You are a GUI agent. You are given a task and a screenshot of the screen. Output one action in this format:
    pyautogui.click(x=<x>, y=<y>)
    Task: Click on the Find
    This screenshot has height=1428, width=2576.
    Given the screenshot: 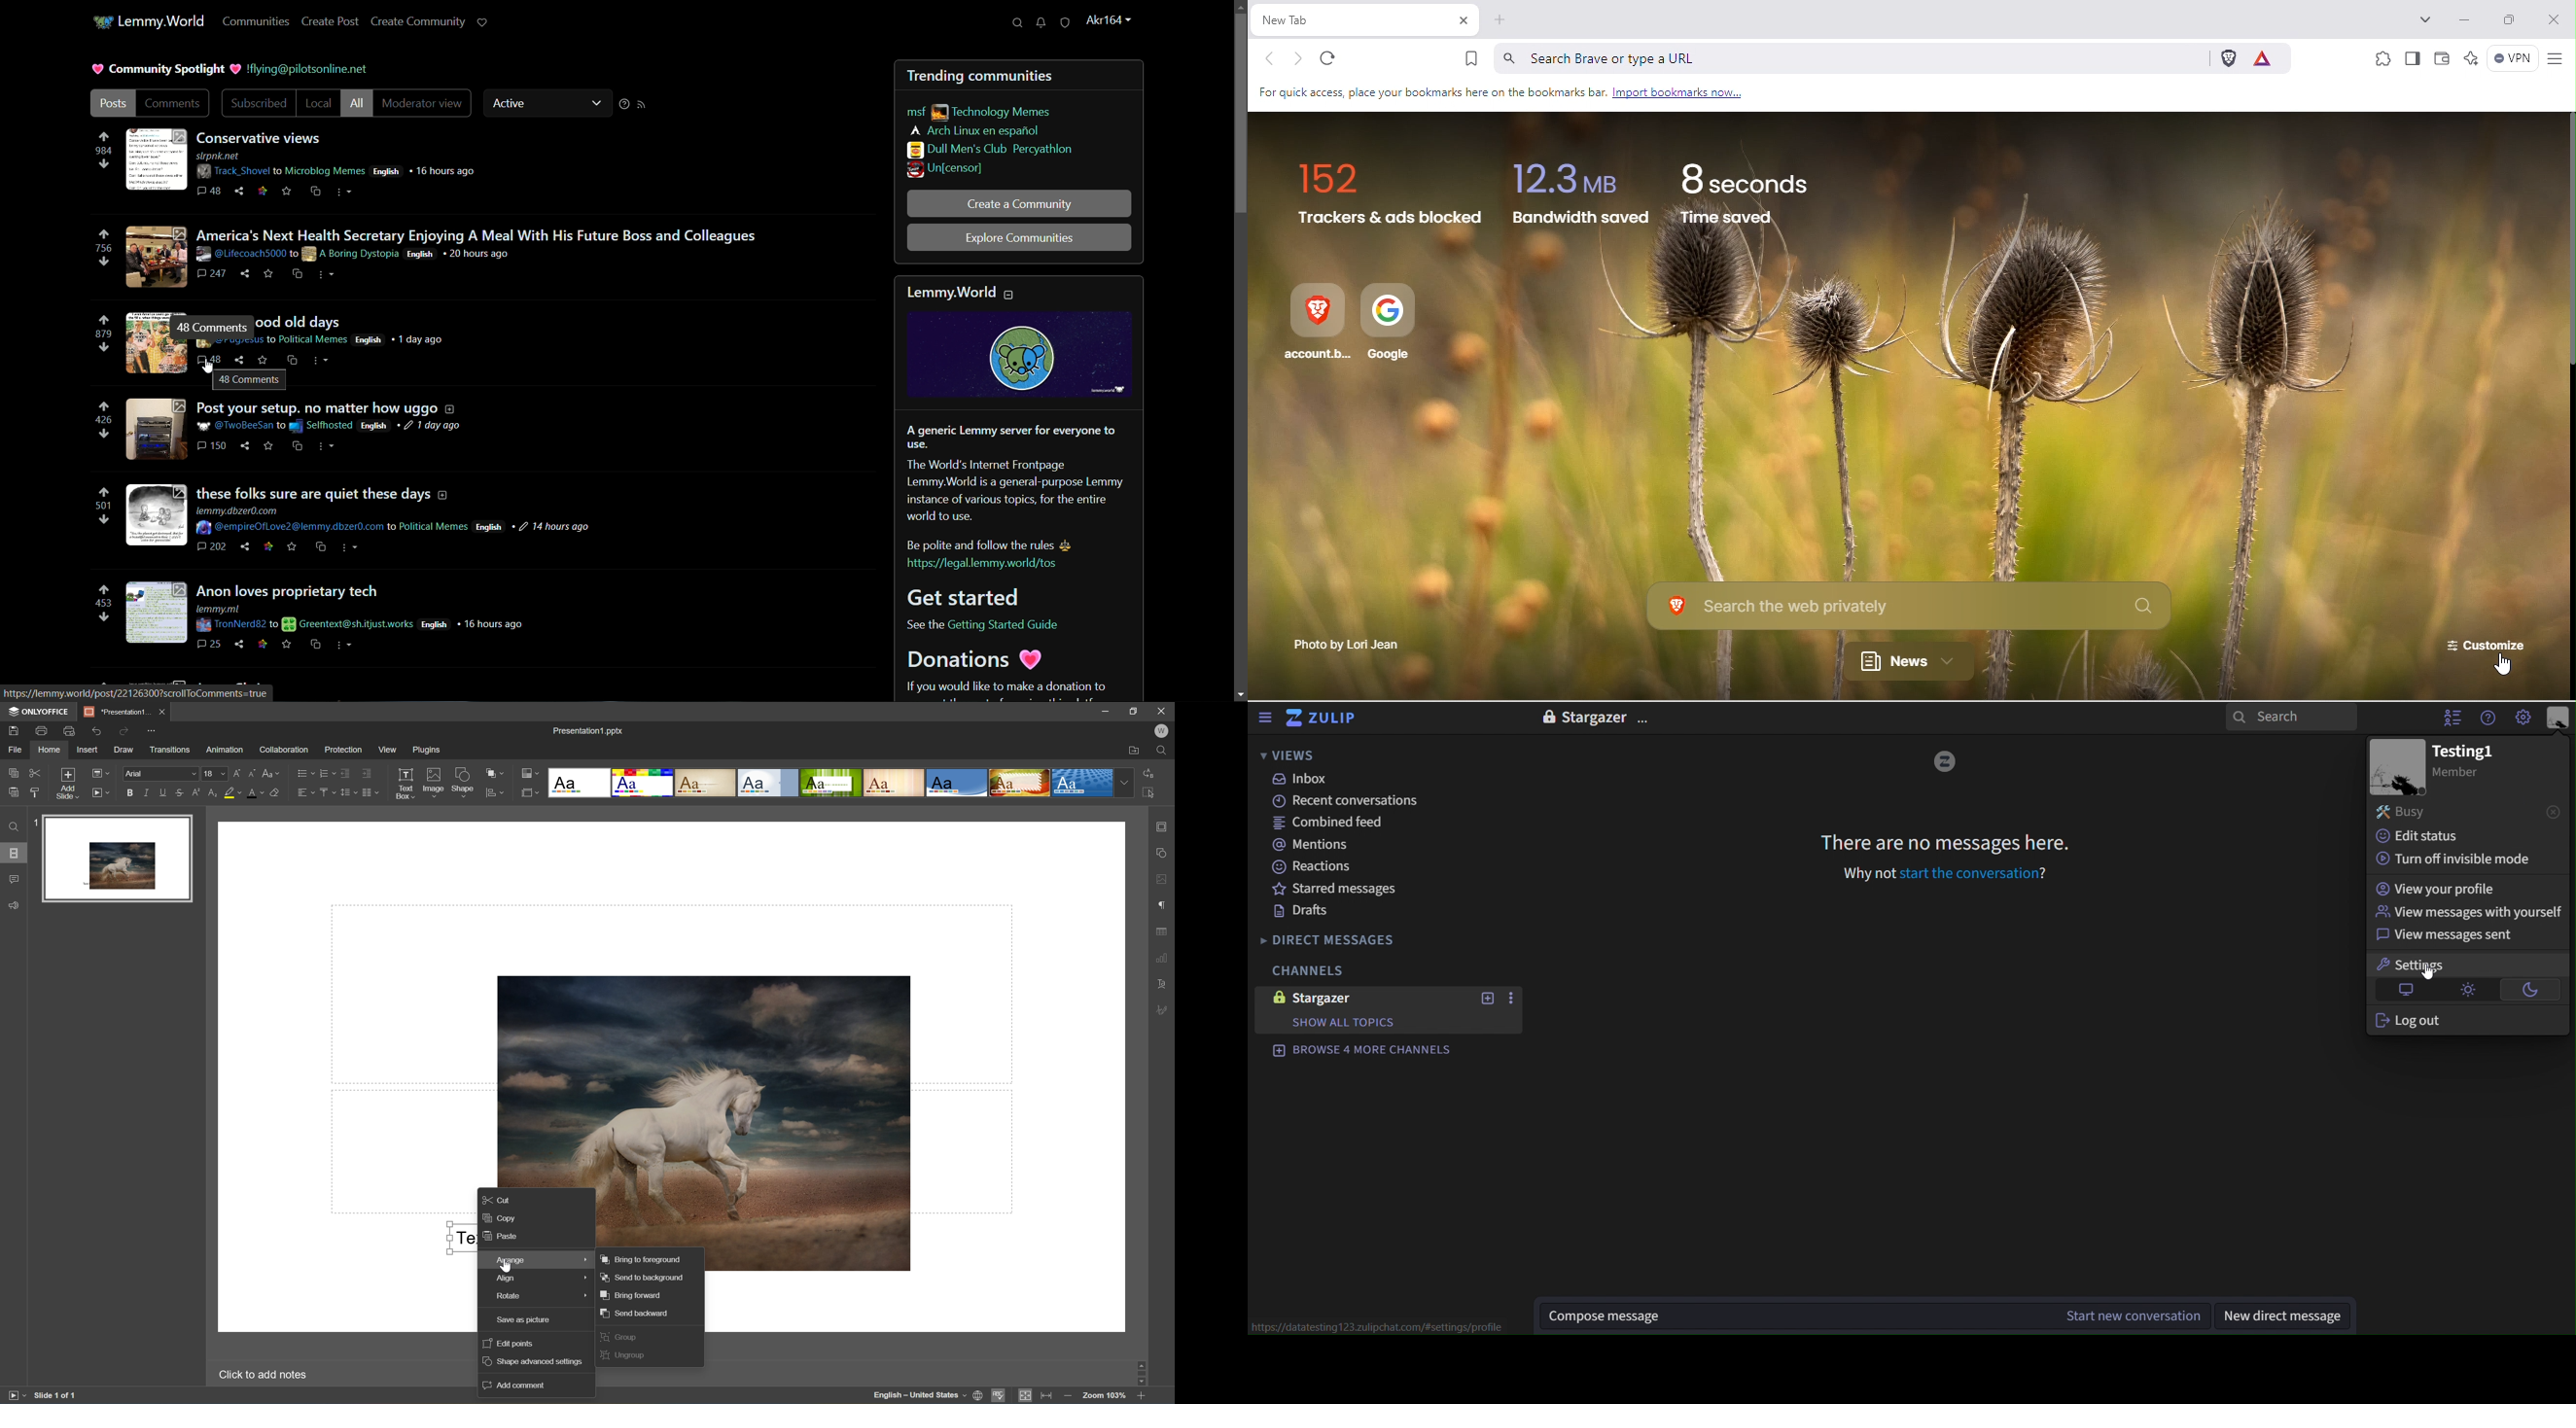 What is the action you would take?
    pyautogui.click(x=14, y=827)
    